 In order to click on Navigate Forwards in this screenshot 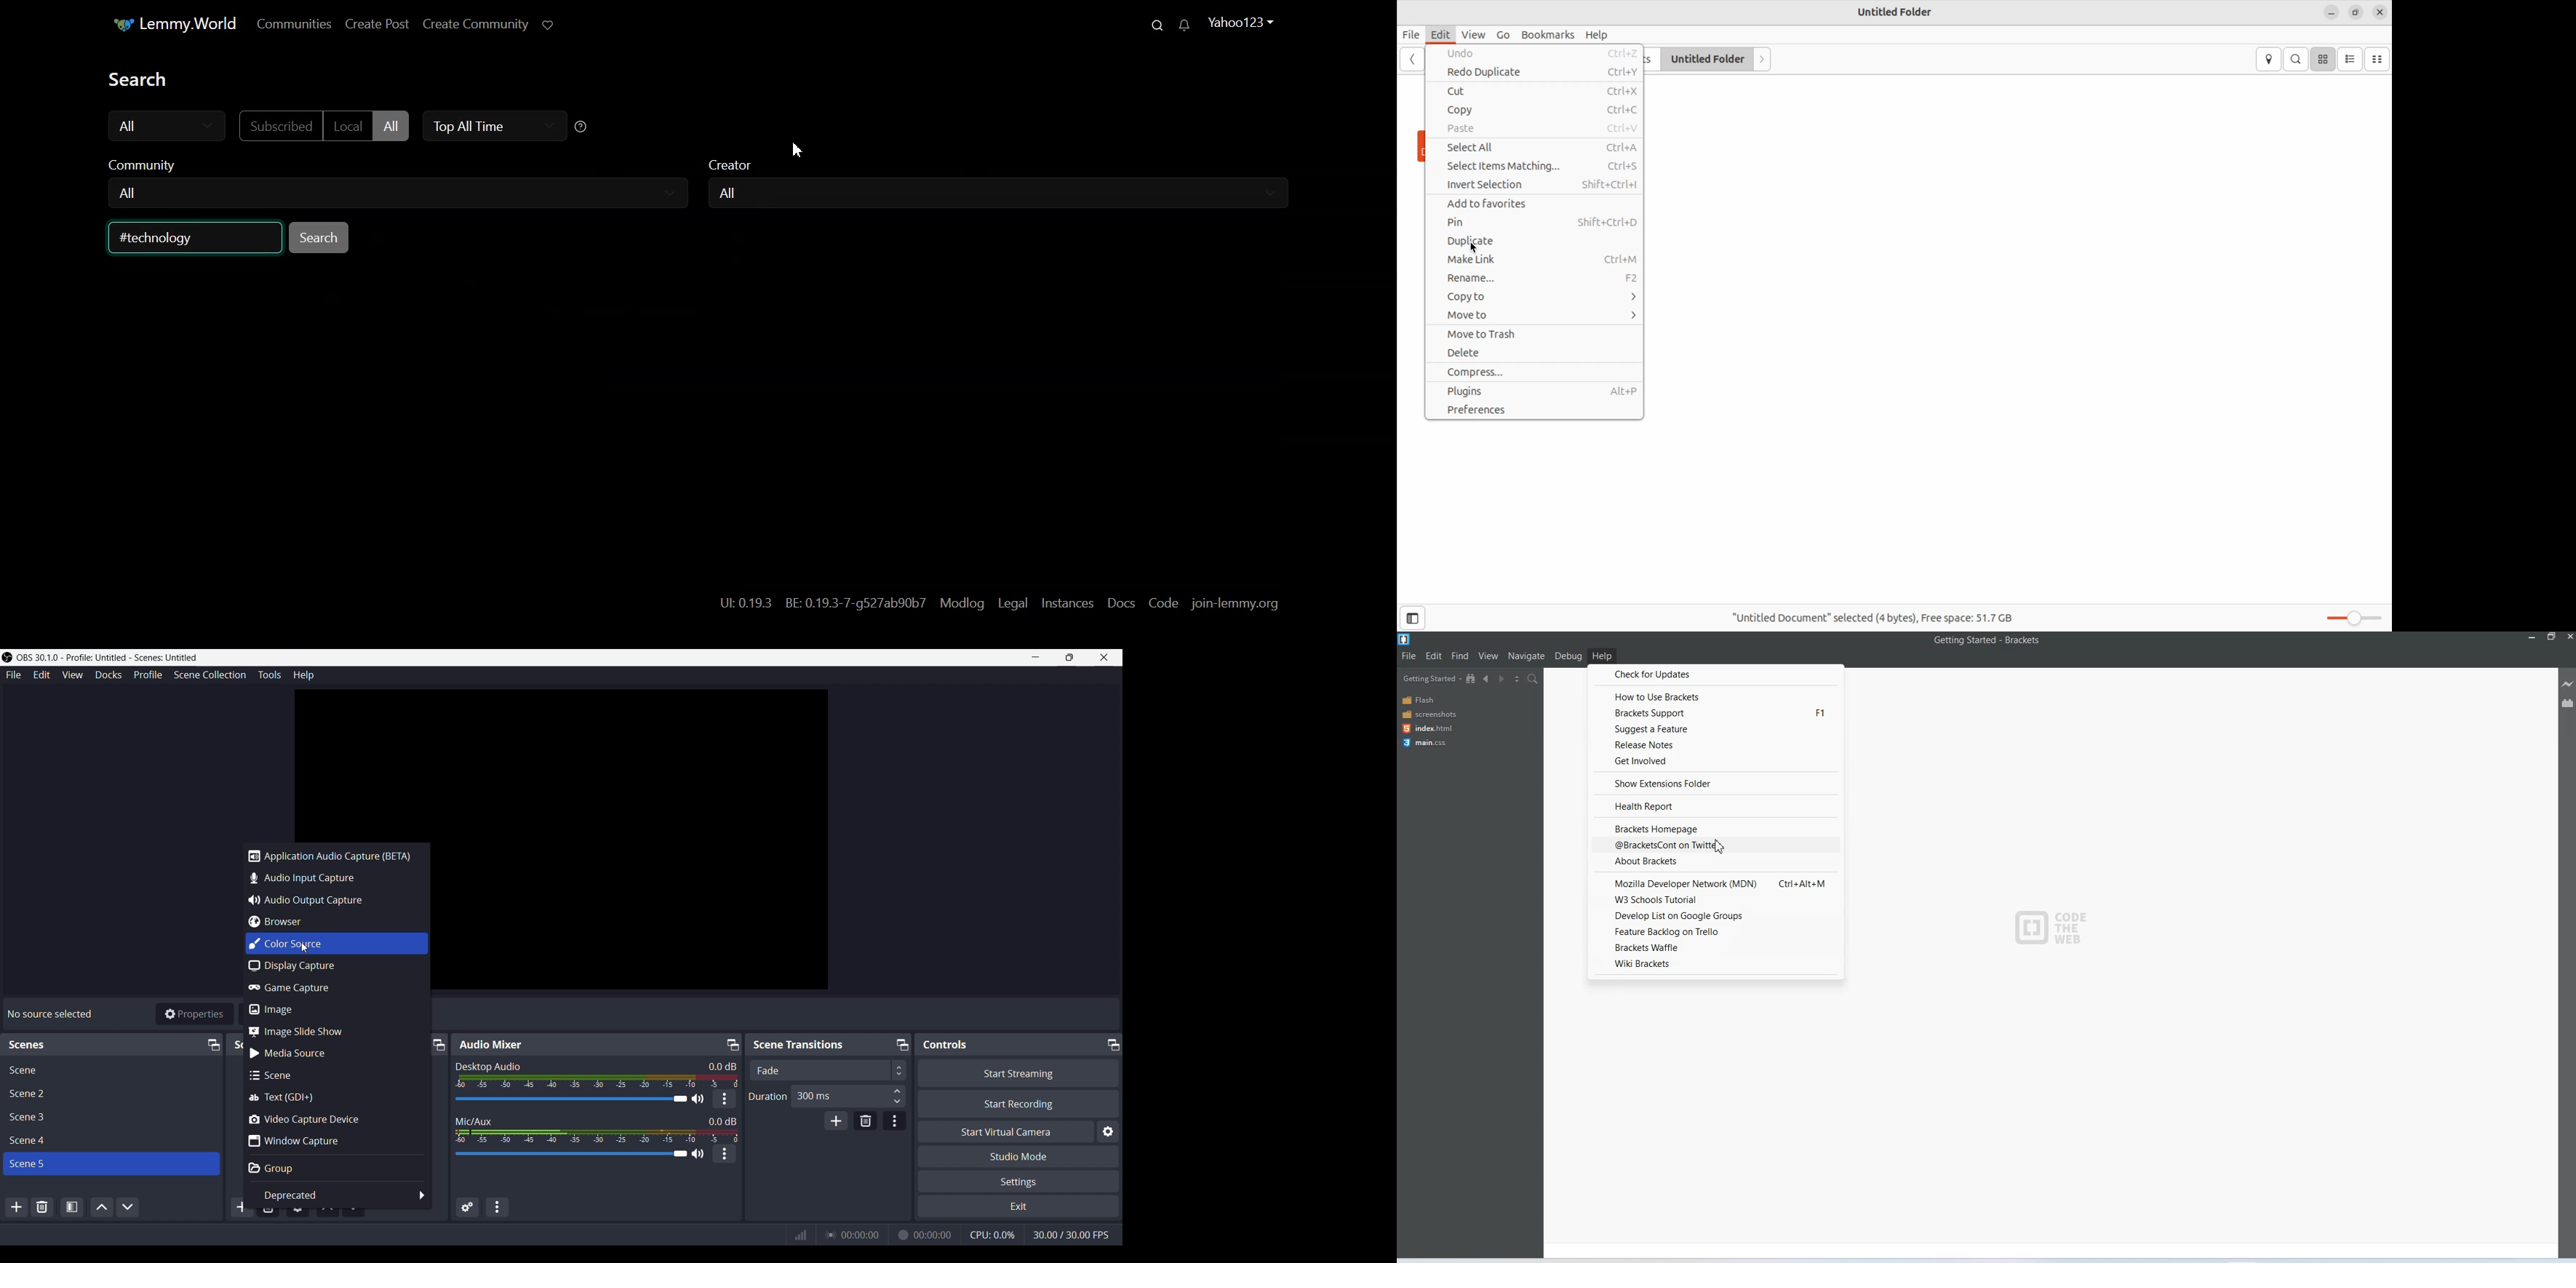, I will do `click(1503, 679)`.